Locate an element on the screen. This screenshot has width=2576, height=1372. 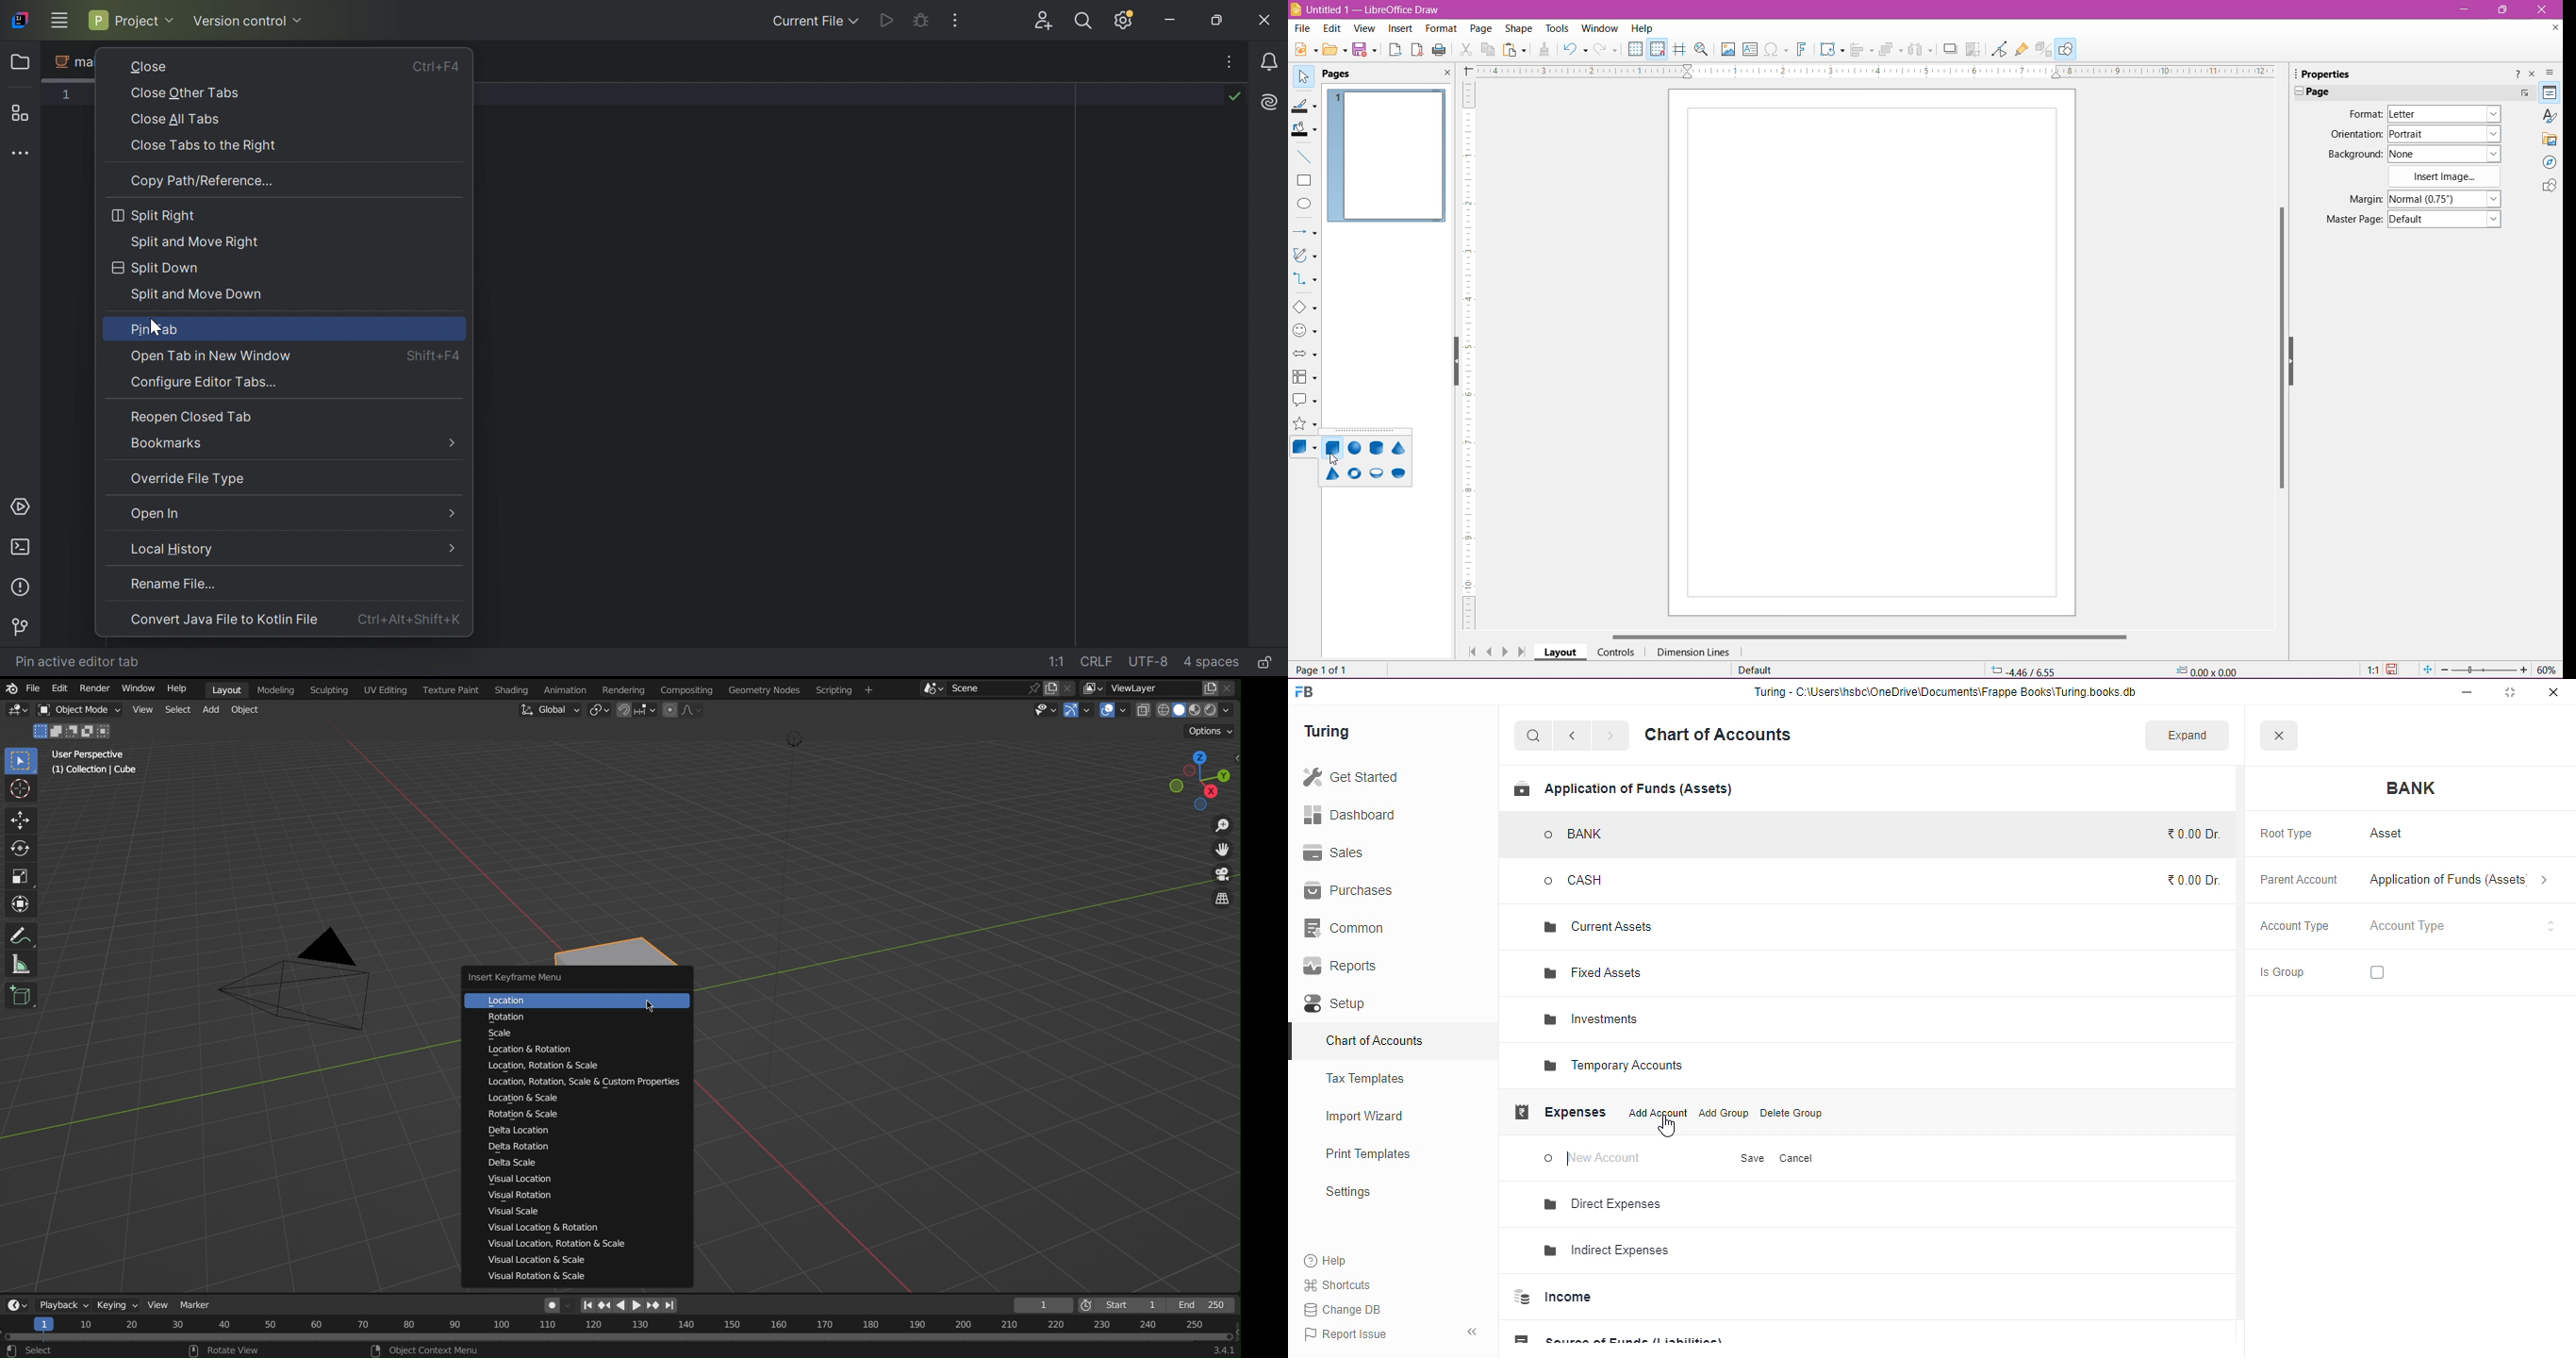
indirect expenses is located at coordinates (1607, 1250).